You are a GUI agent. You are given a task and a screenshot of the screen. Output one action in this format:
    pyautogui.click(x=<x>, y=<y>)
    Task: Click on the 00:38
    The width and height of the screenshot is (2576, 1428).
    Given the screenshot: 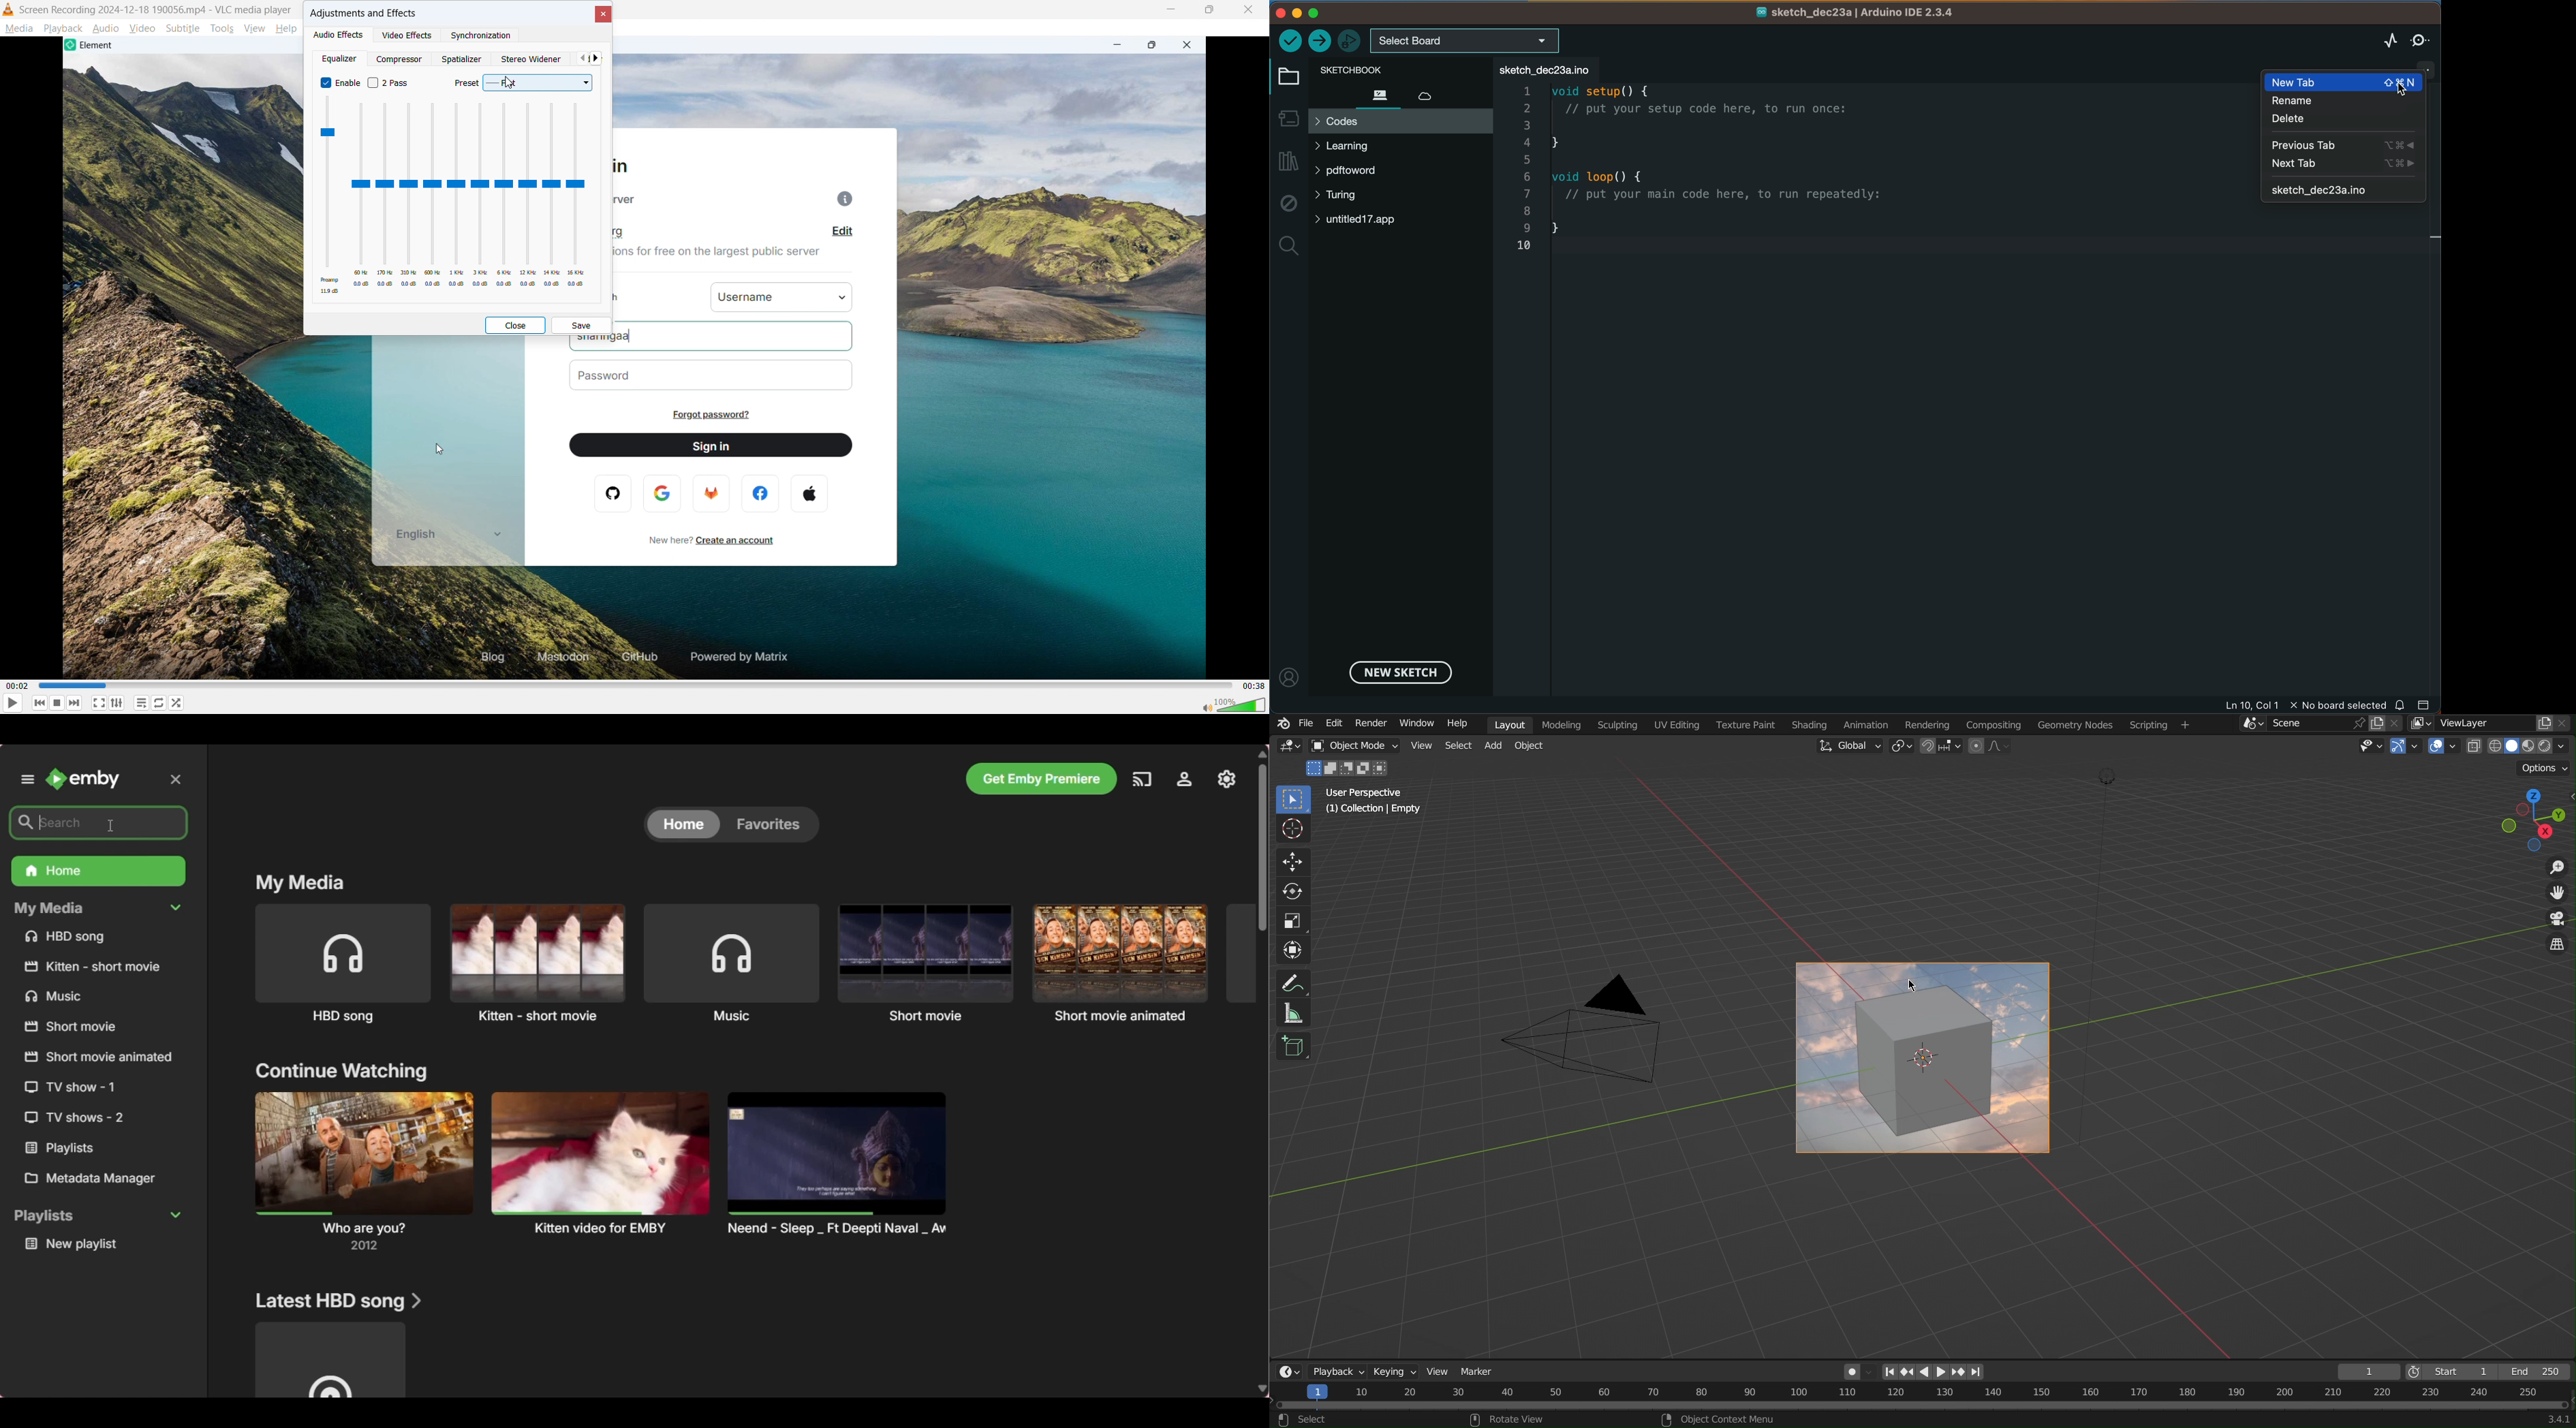 What is the action you would take?
    pyautogui.click(x=1253, y=685)
    